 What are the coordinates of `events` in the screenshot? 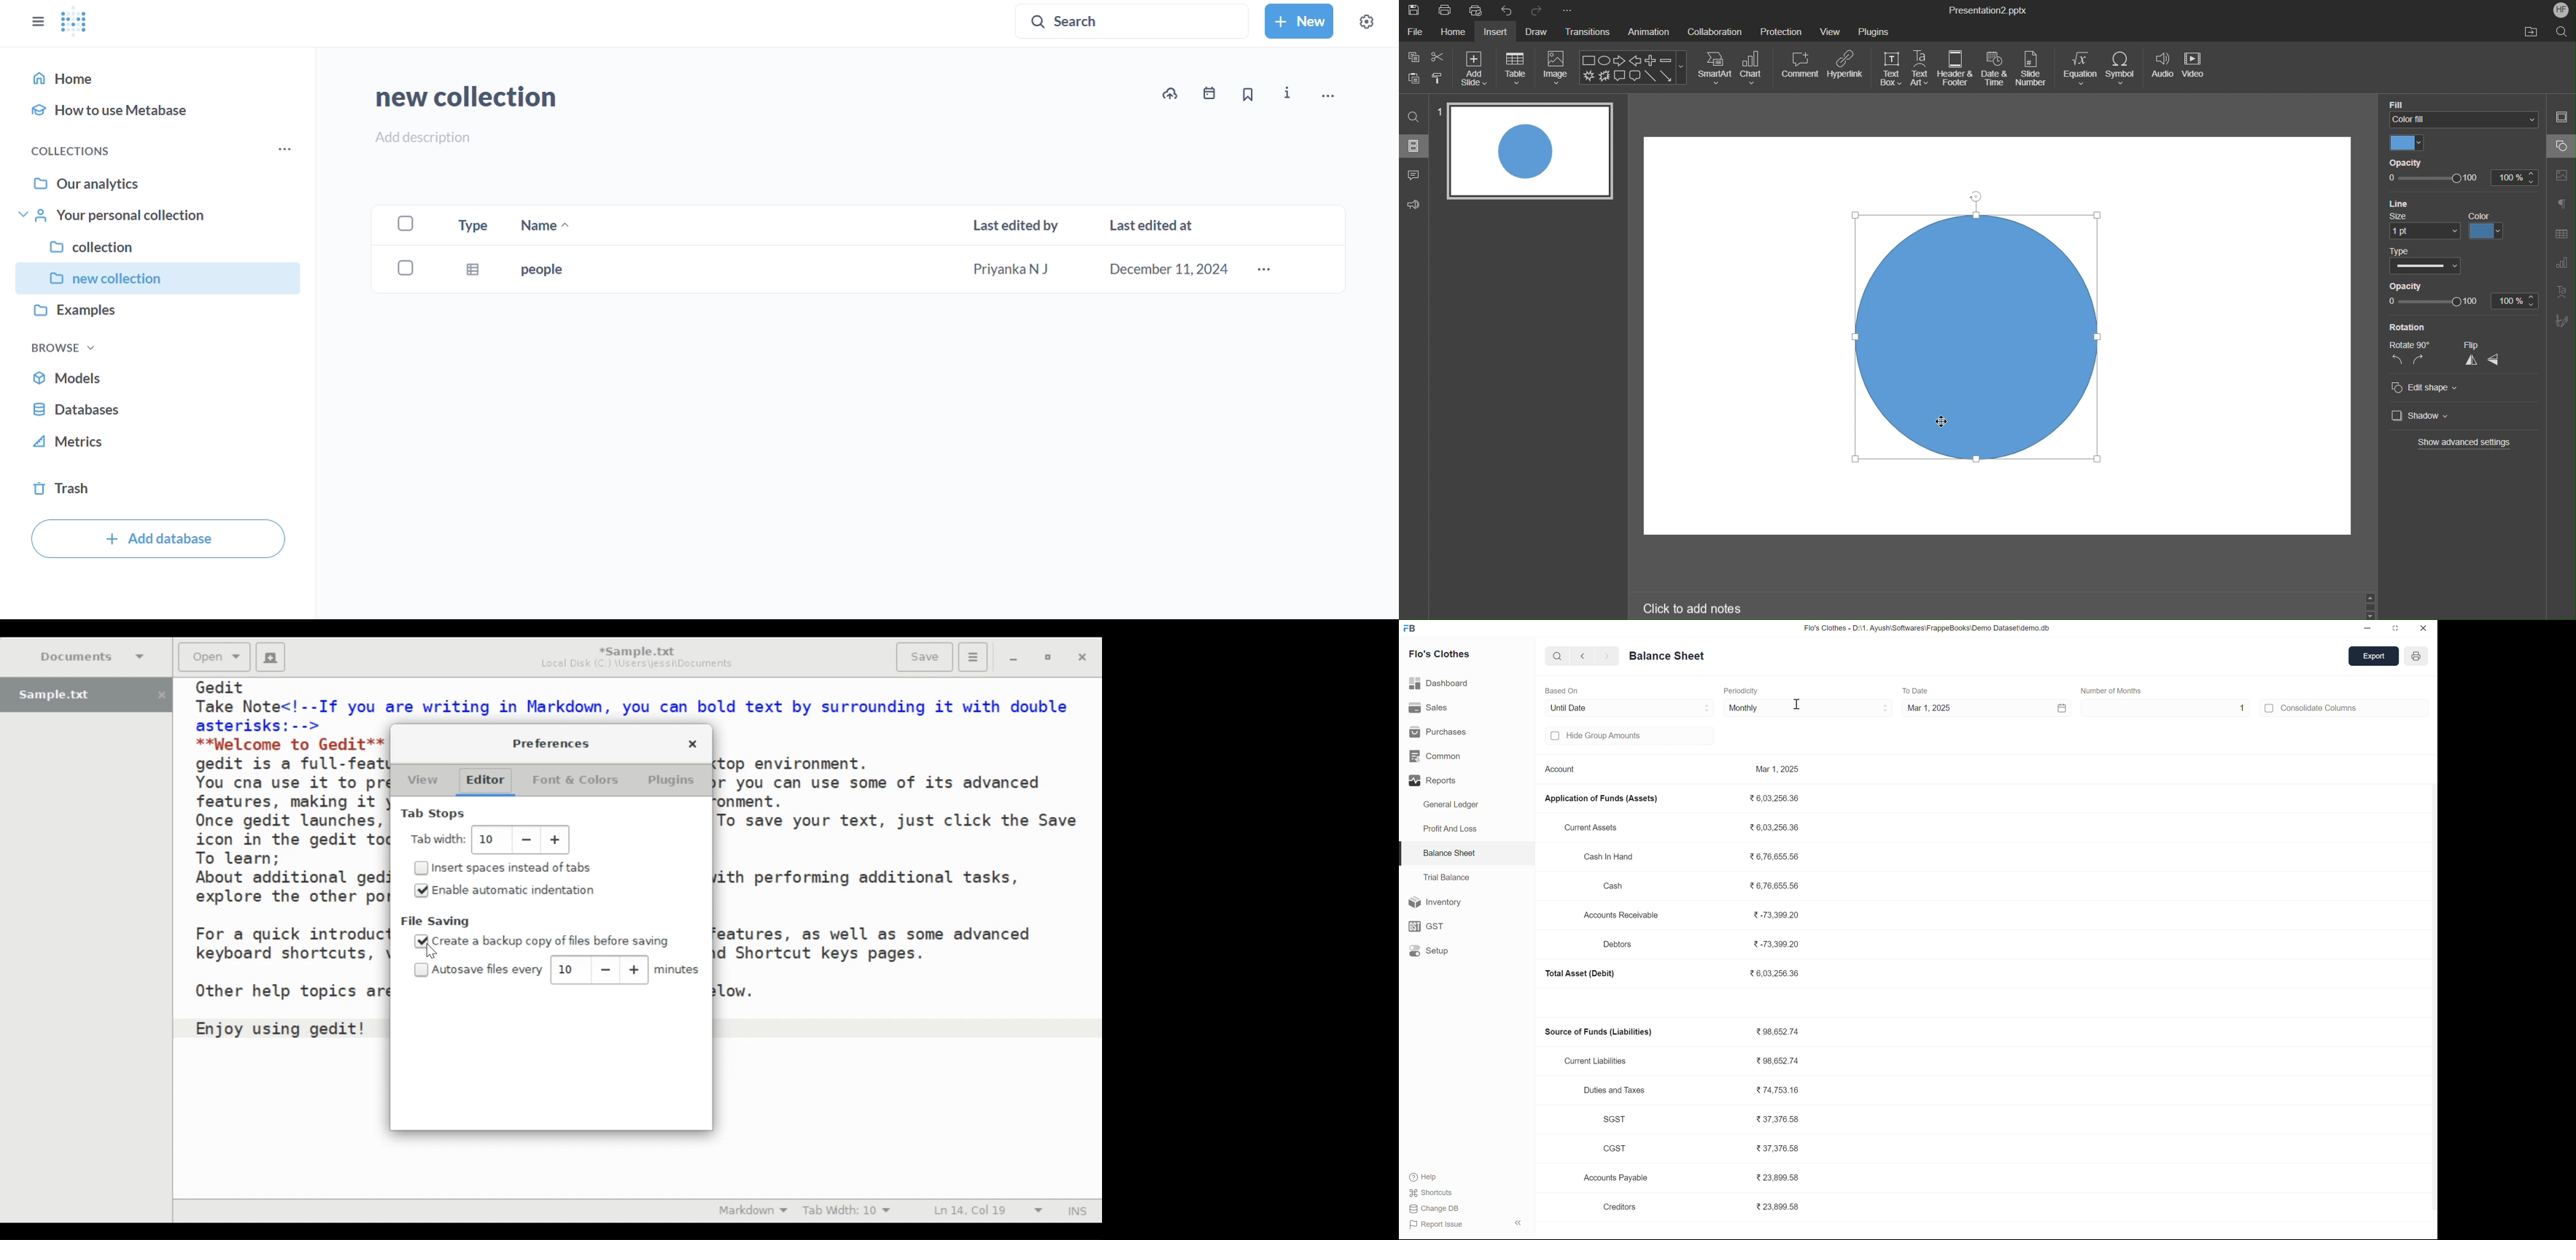 It's located at (1205, 96).